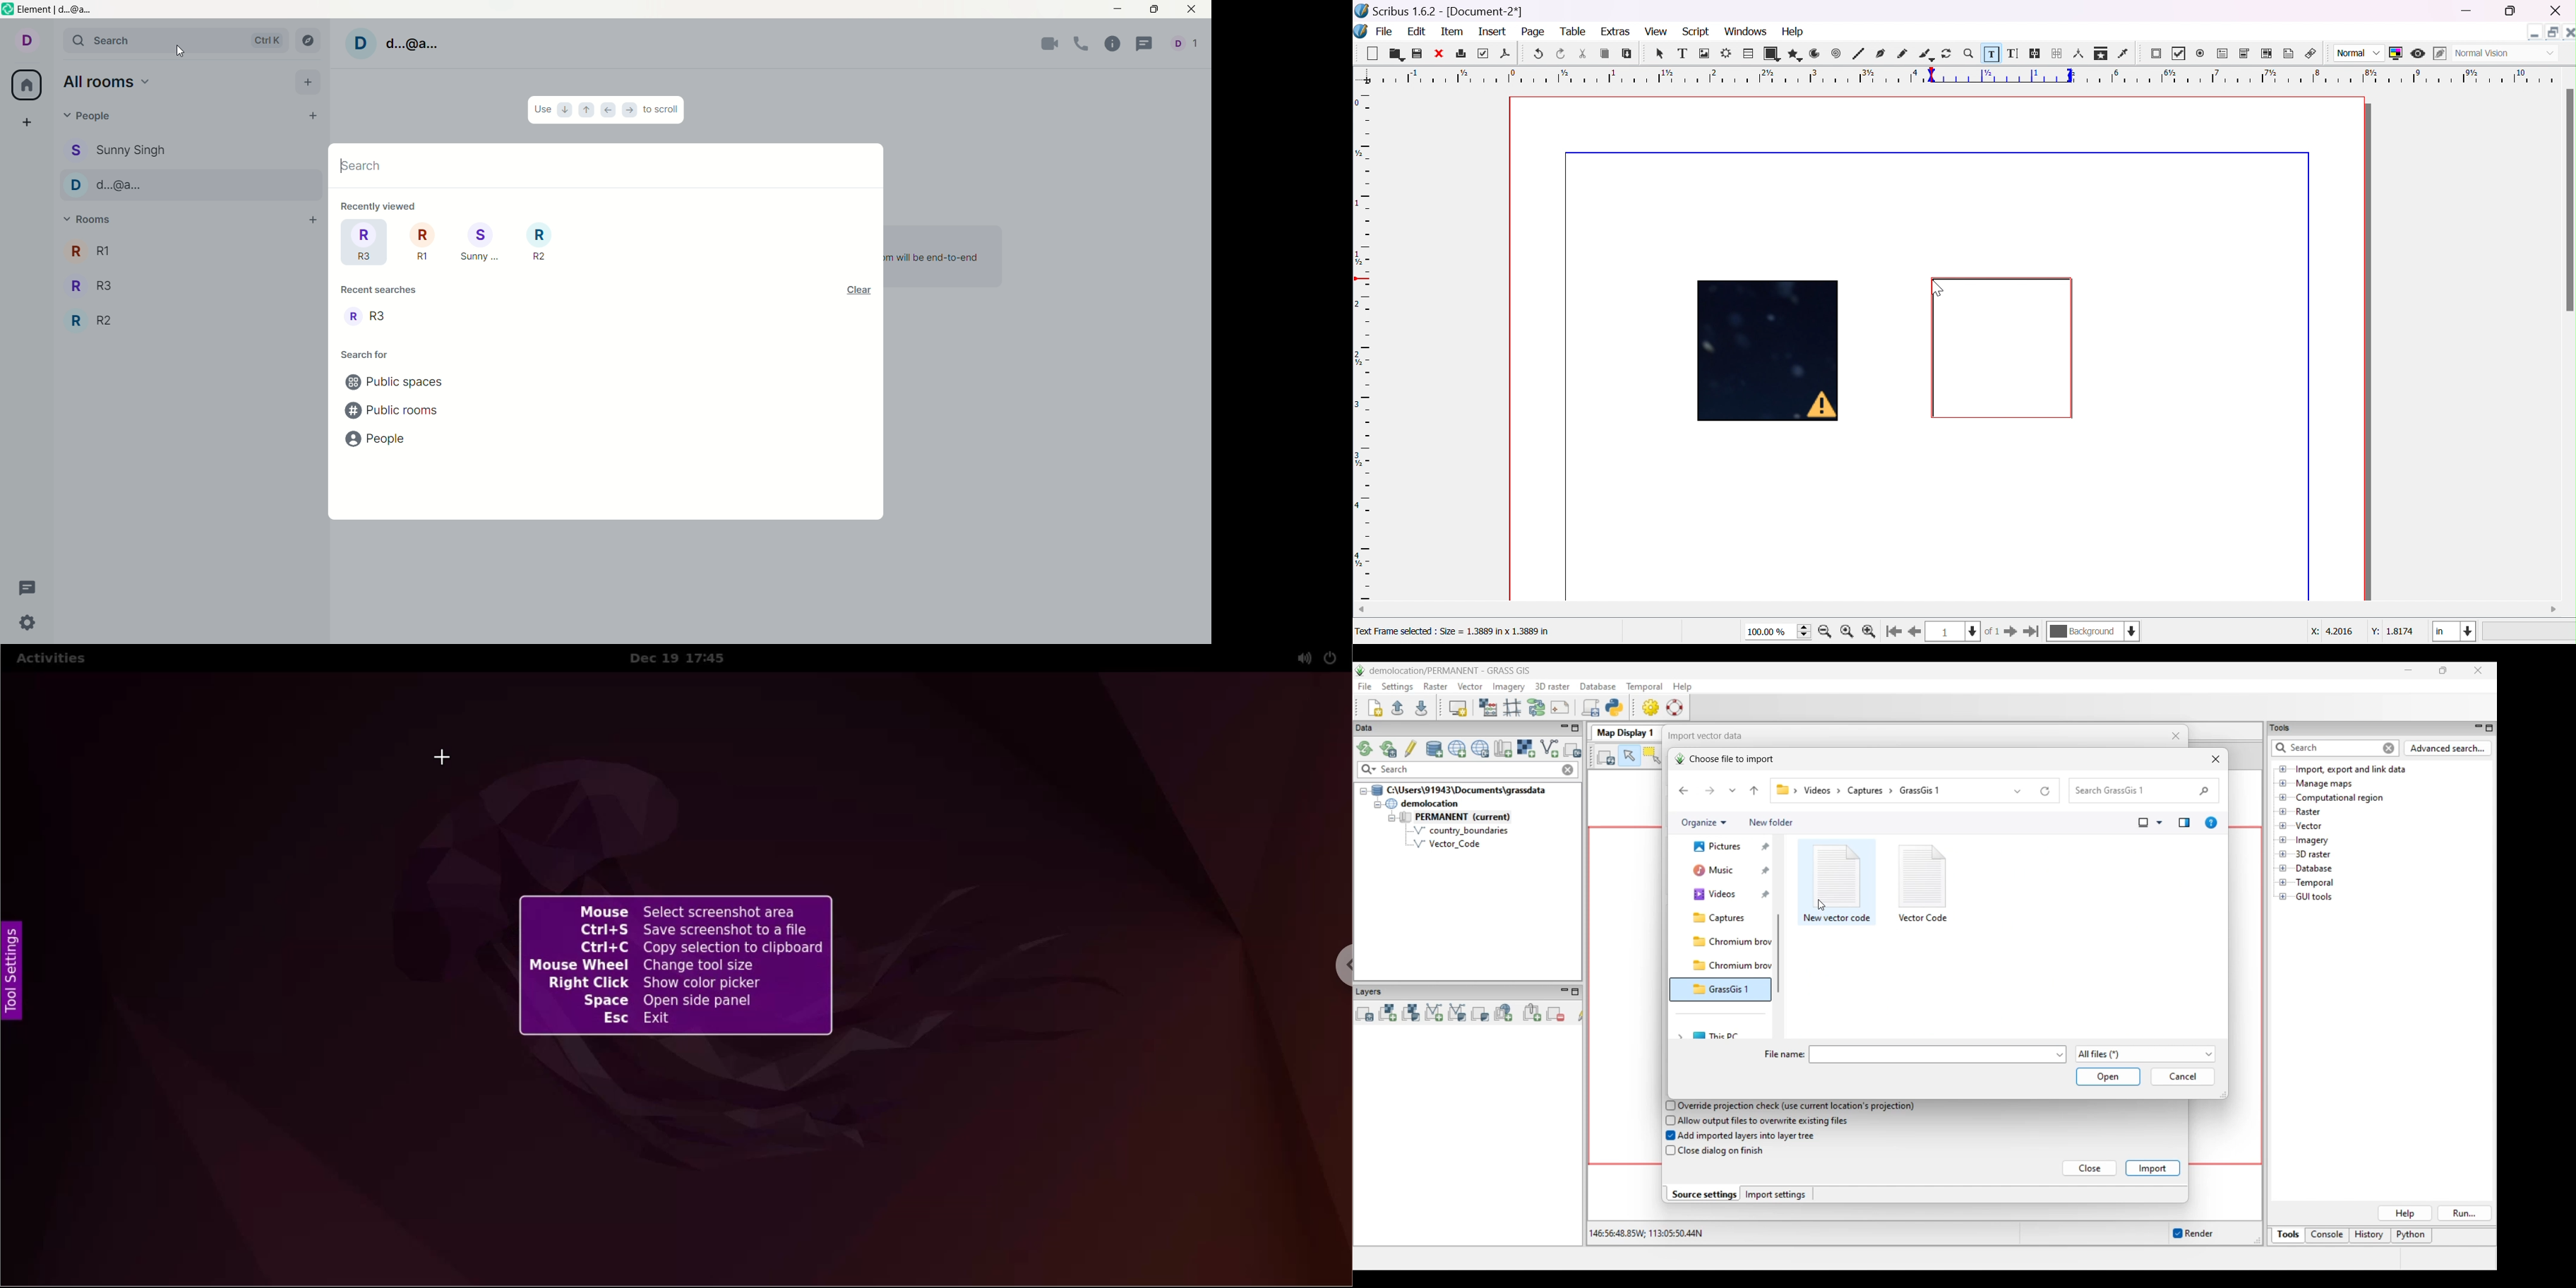 This screenshot has width=2576, height=1288. I want to click on print, so click(1460, 52).